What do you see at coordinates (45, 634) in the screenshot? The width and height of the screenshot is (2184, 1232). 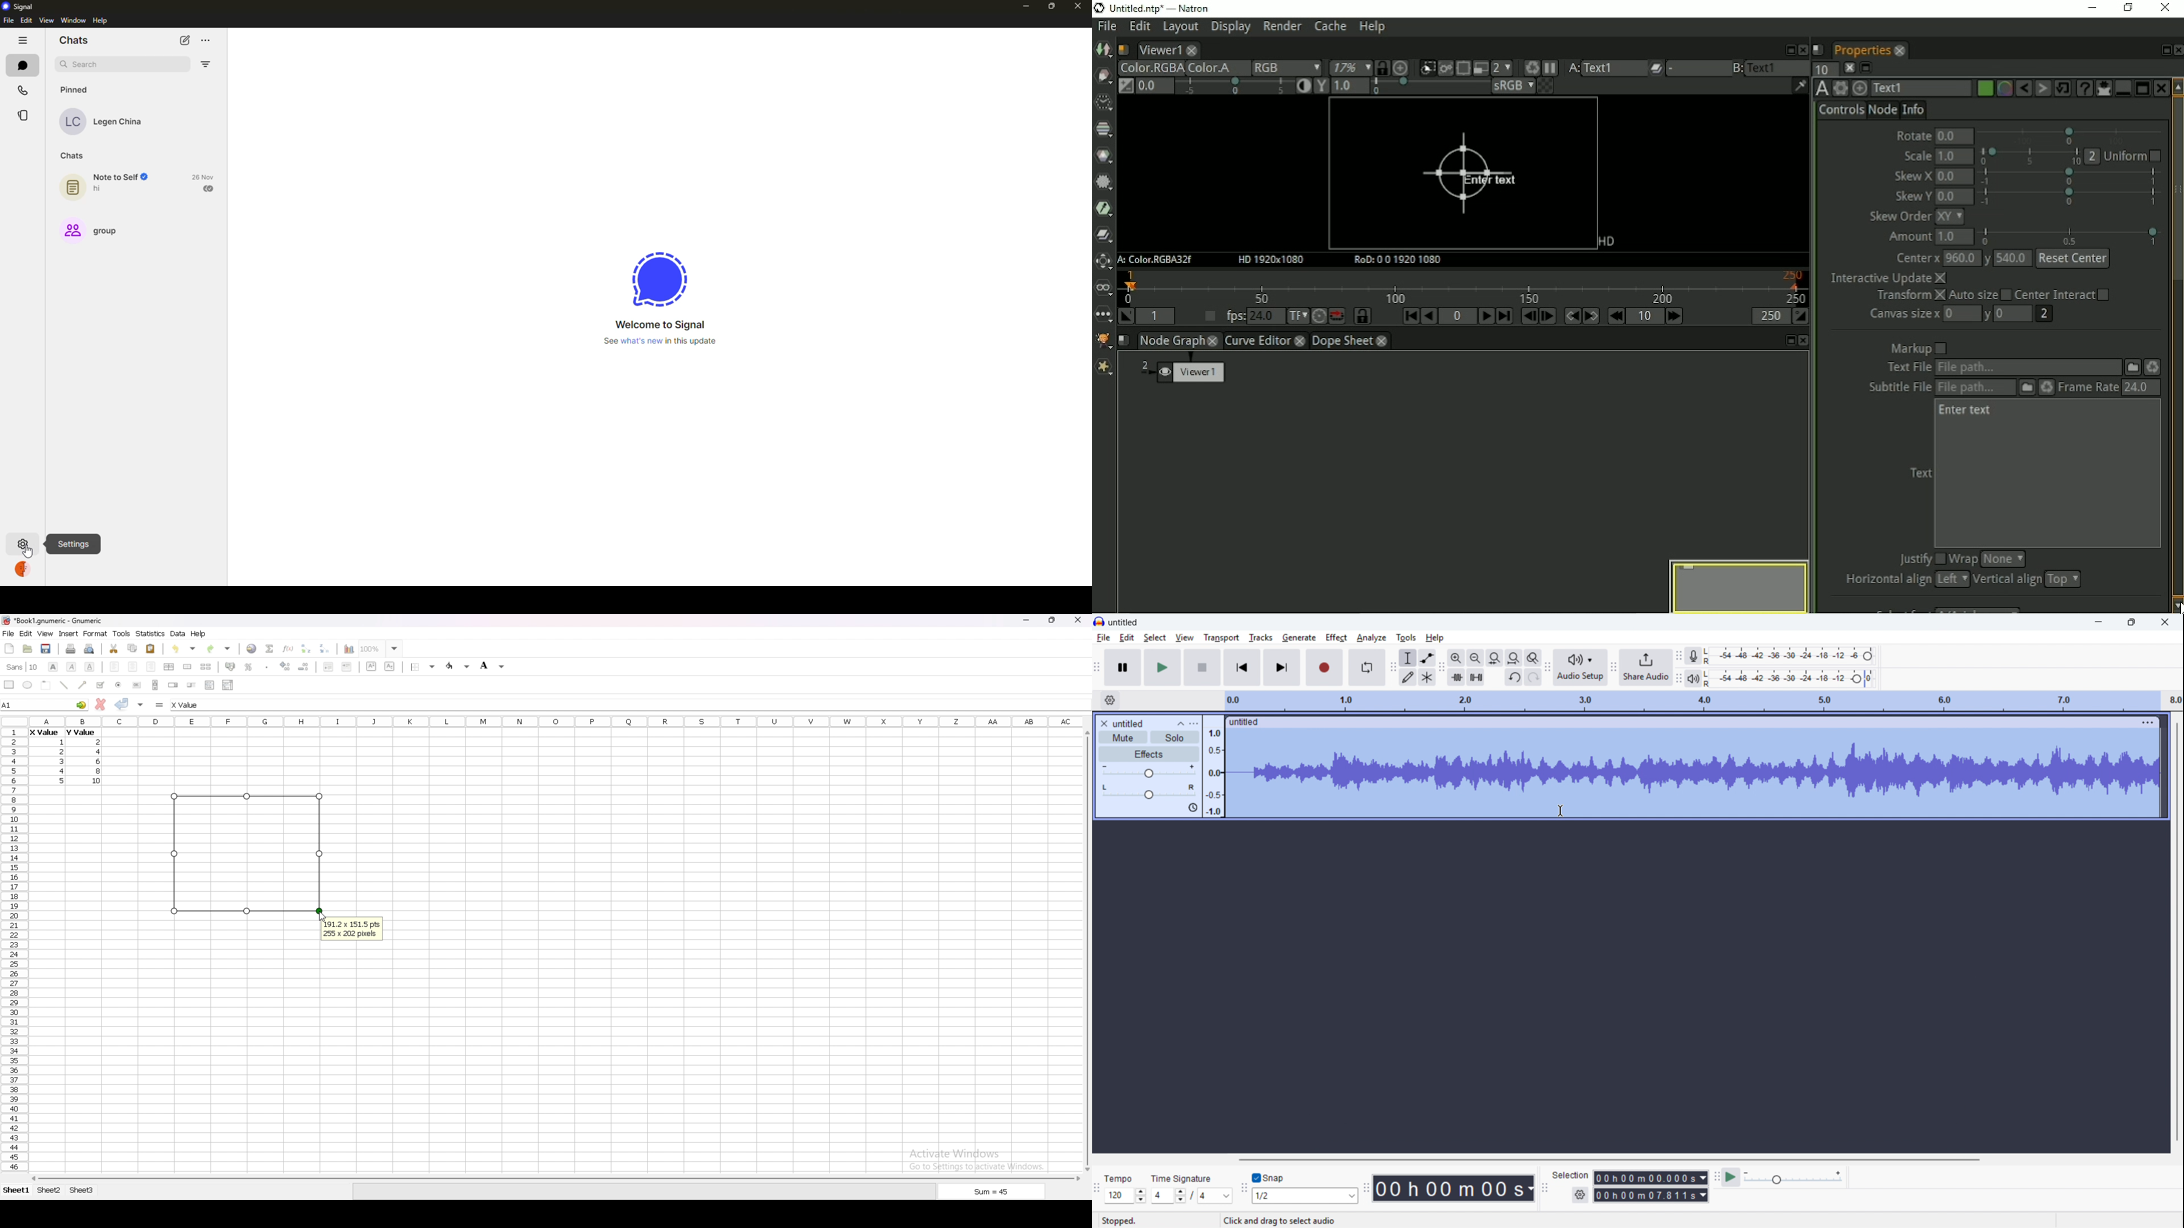 I see `view` at bounding box center [45, 634].